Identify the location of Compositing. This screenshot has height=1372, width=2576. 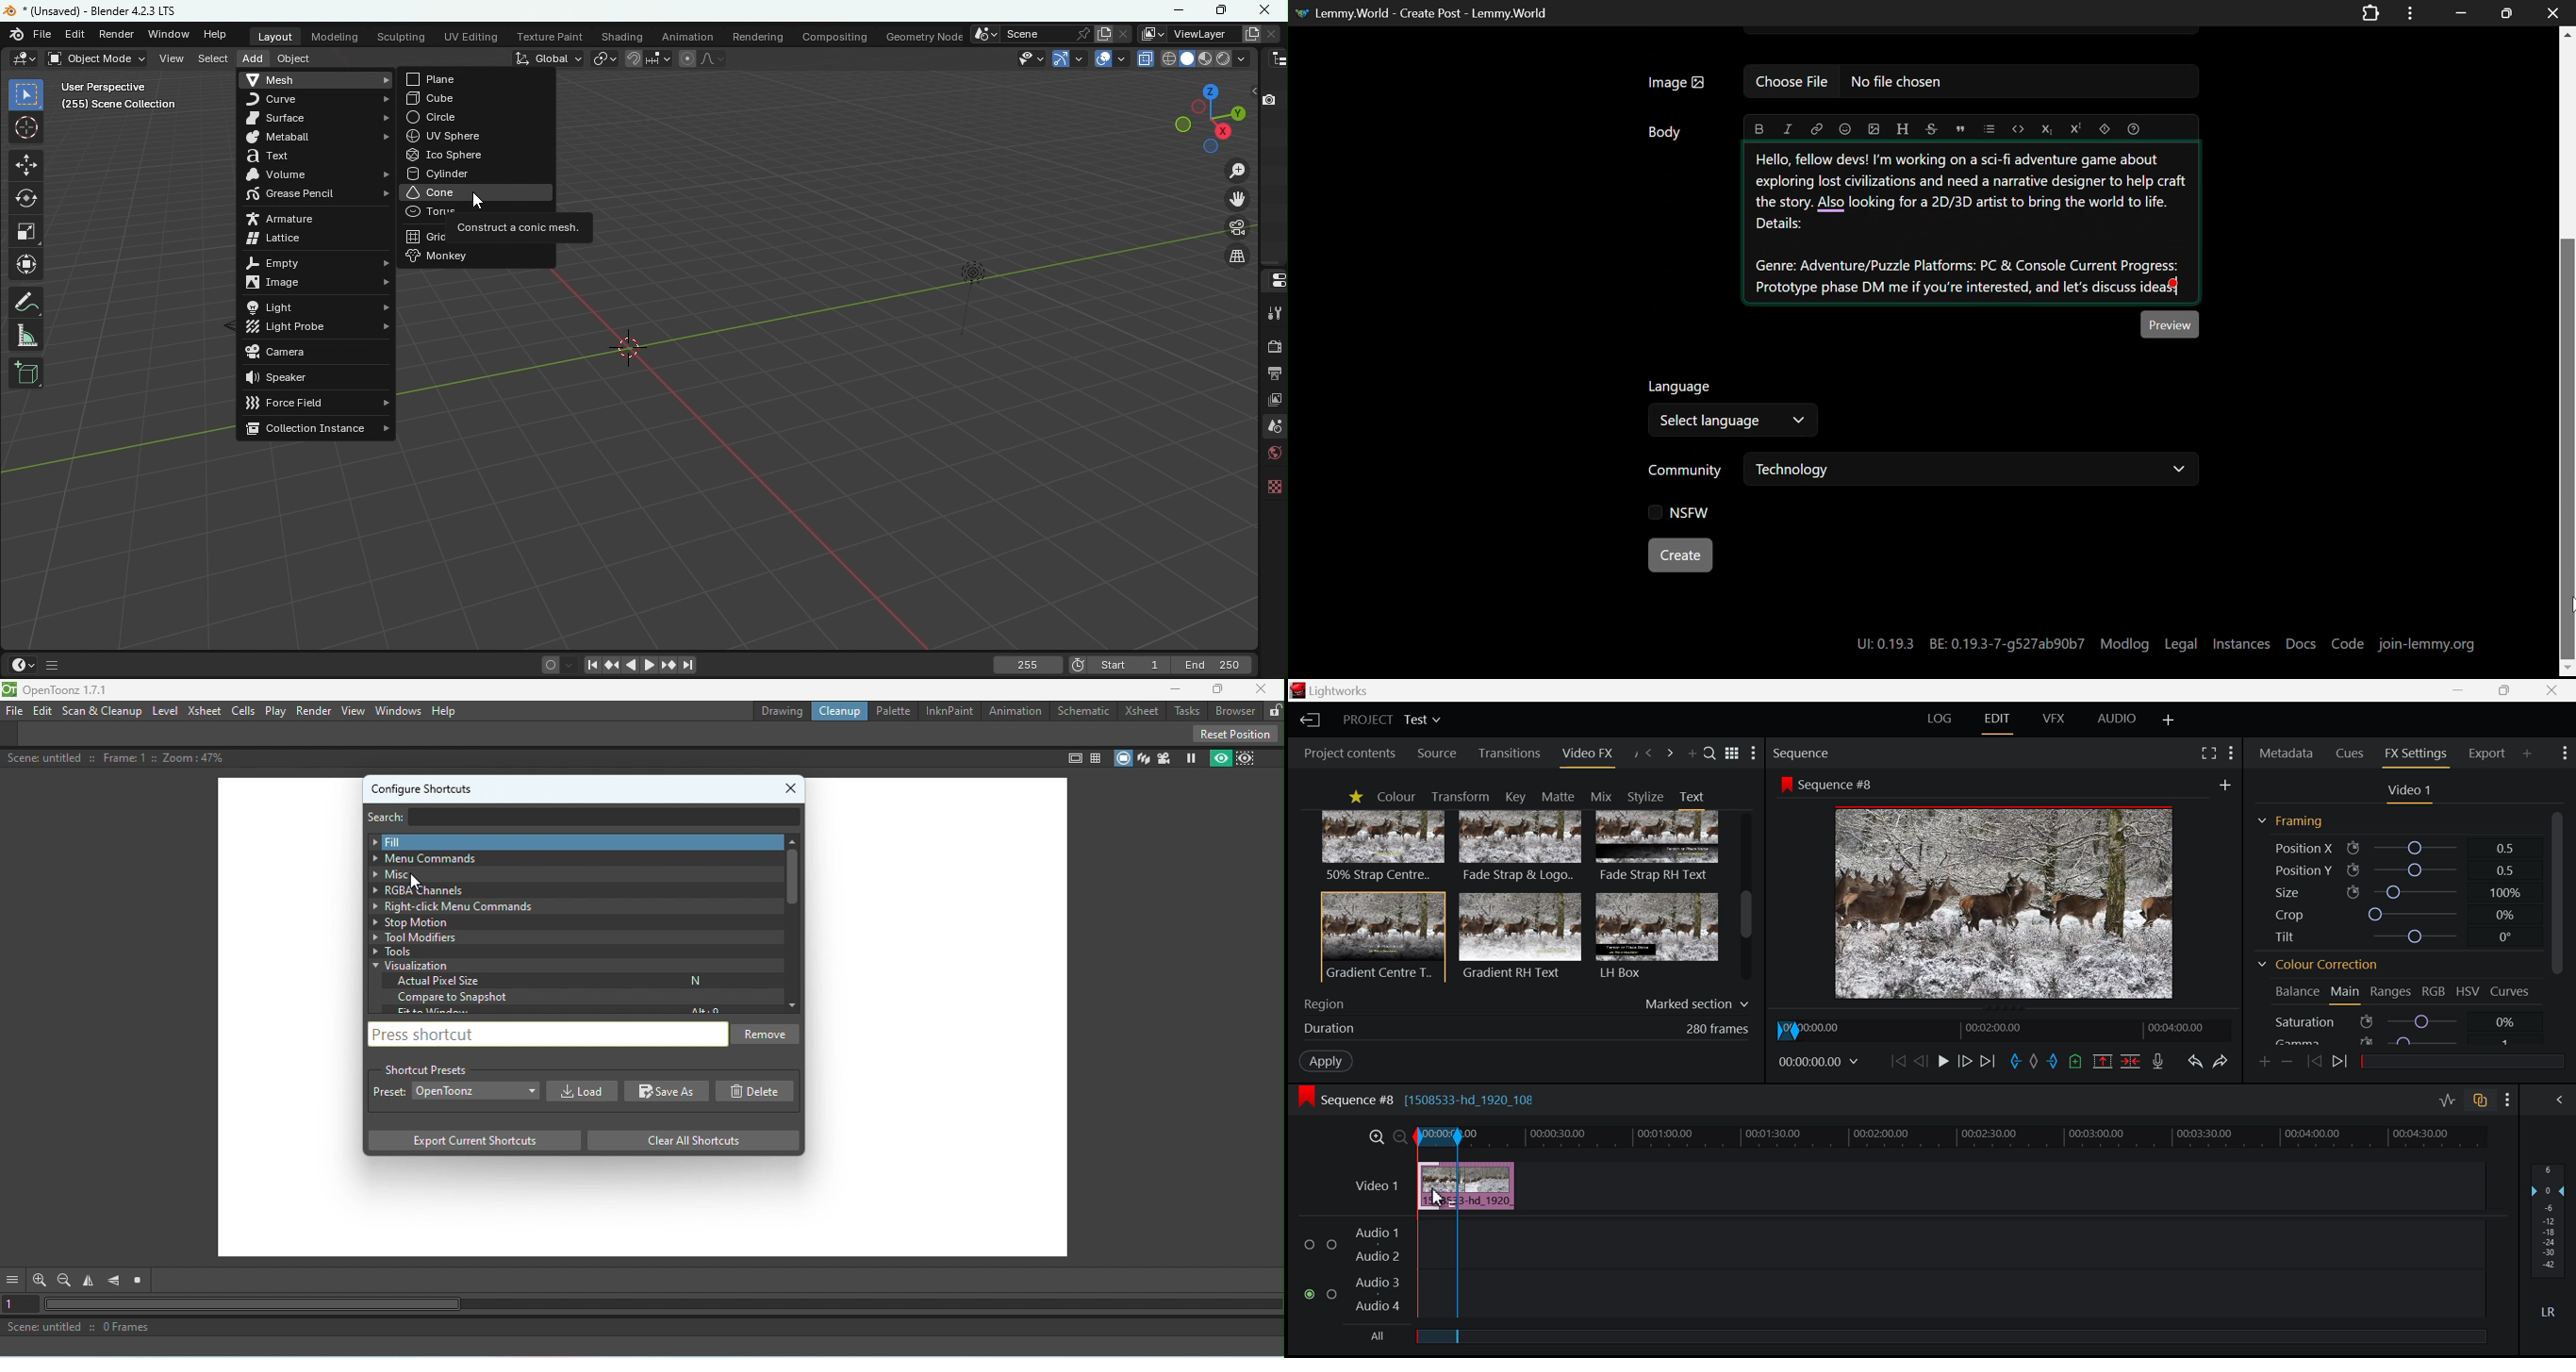
(837, 35).